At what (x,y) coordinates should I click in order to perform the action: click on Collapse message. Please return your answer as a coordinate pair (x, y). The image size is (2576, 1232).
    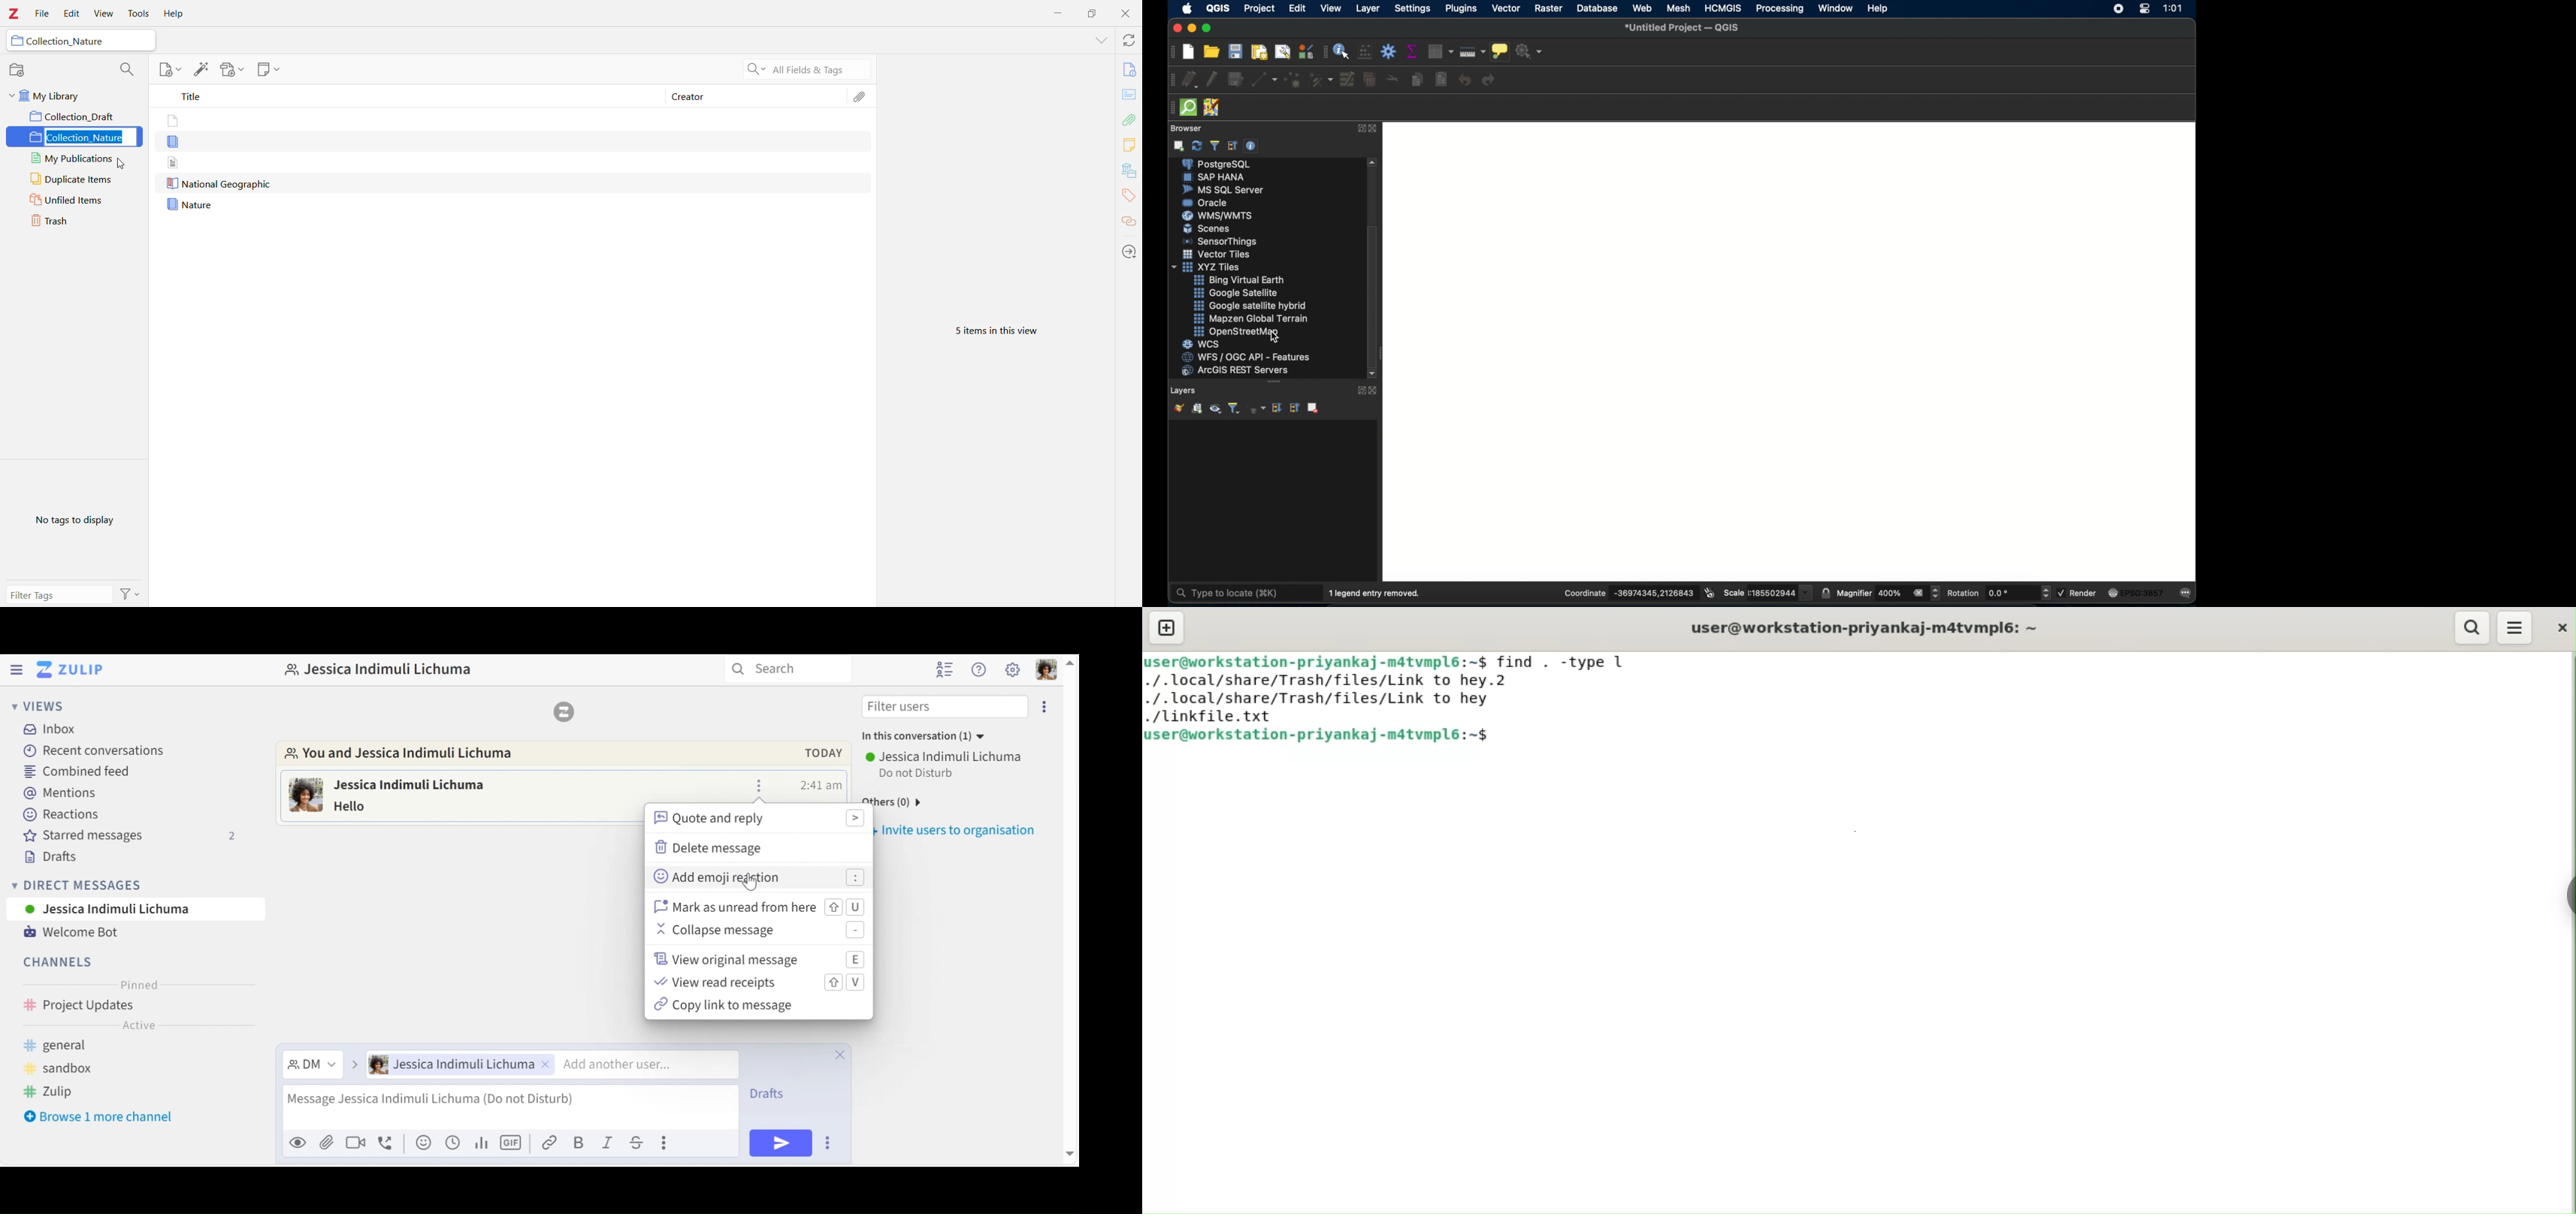
    Looking at the image, I should click on (760, 931).